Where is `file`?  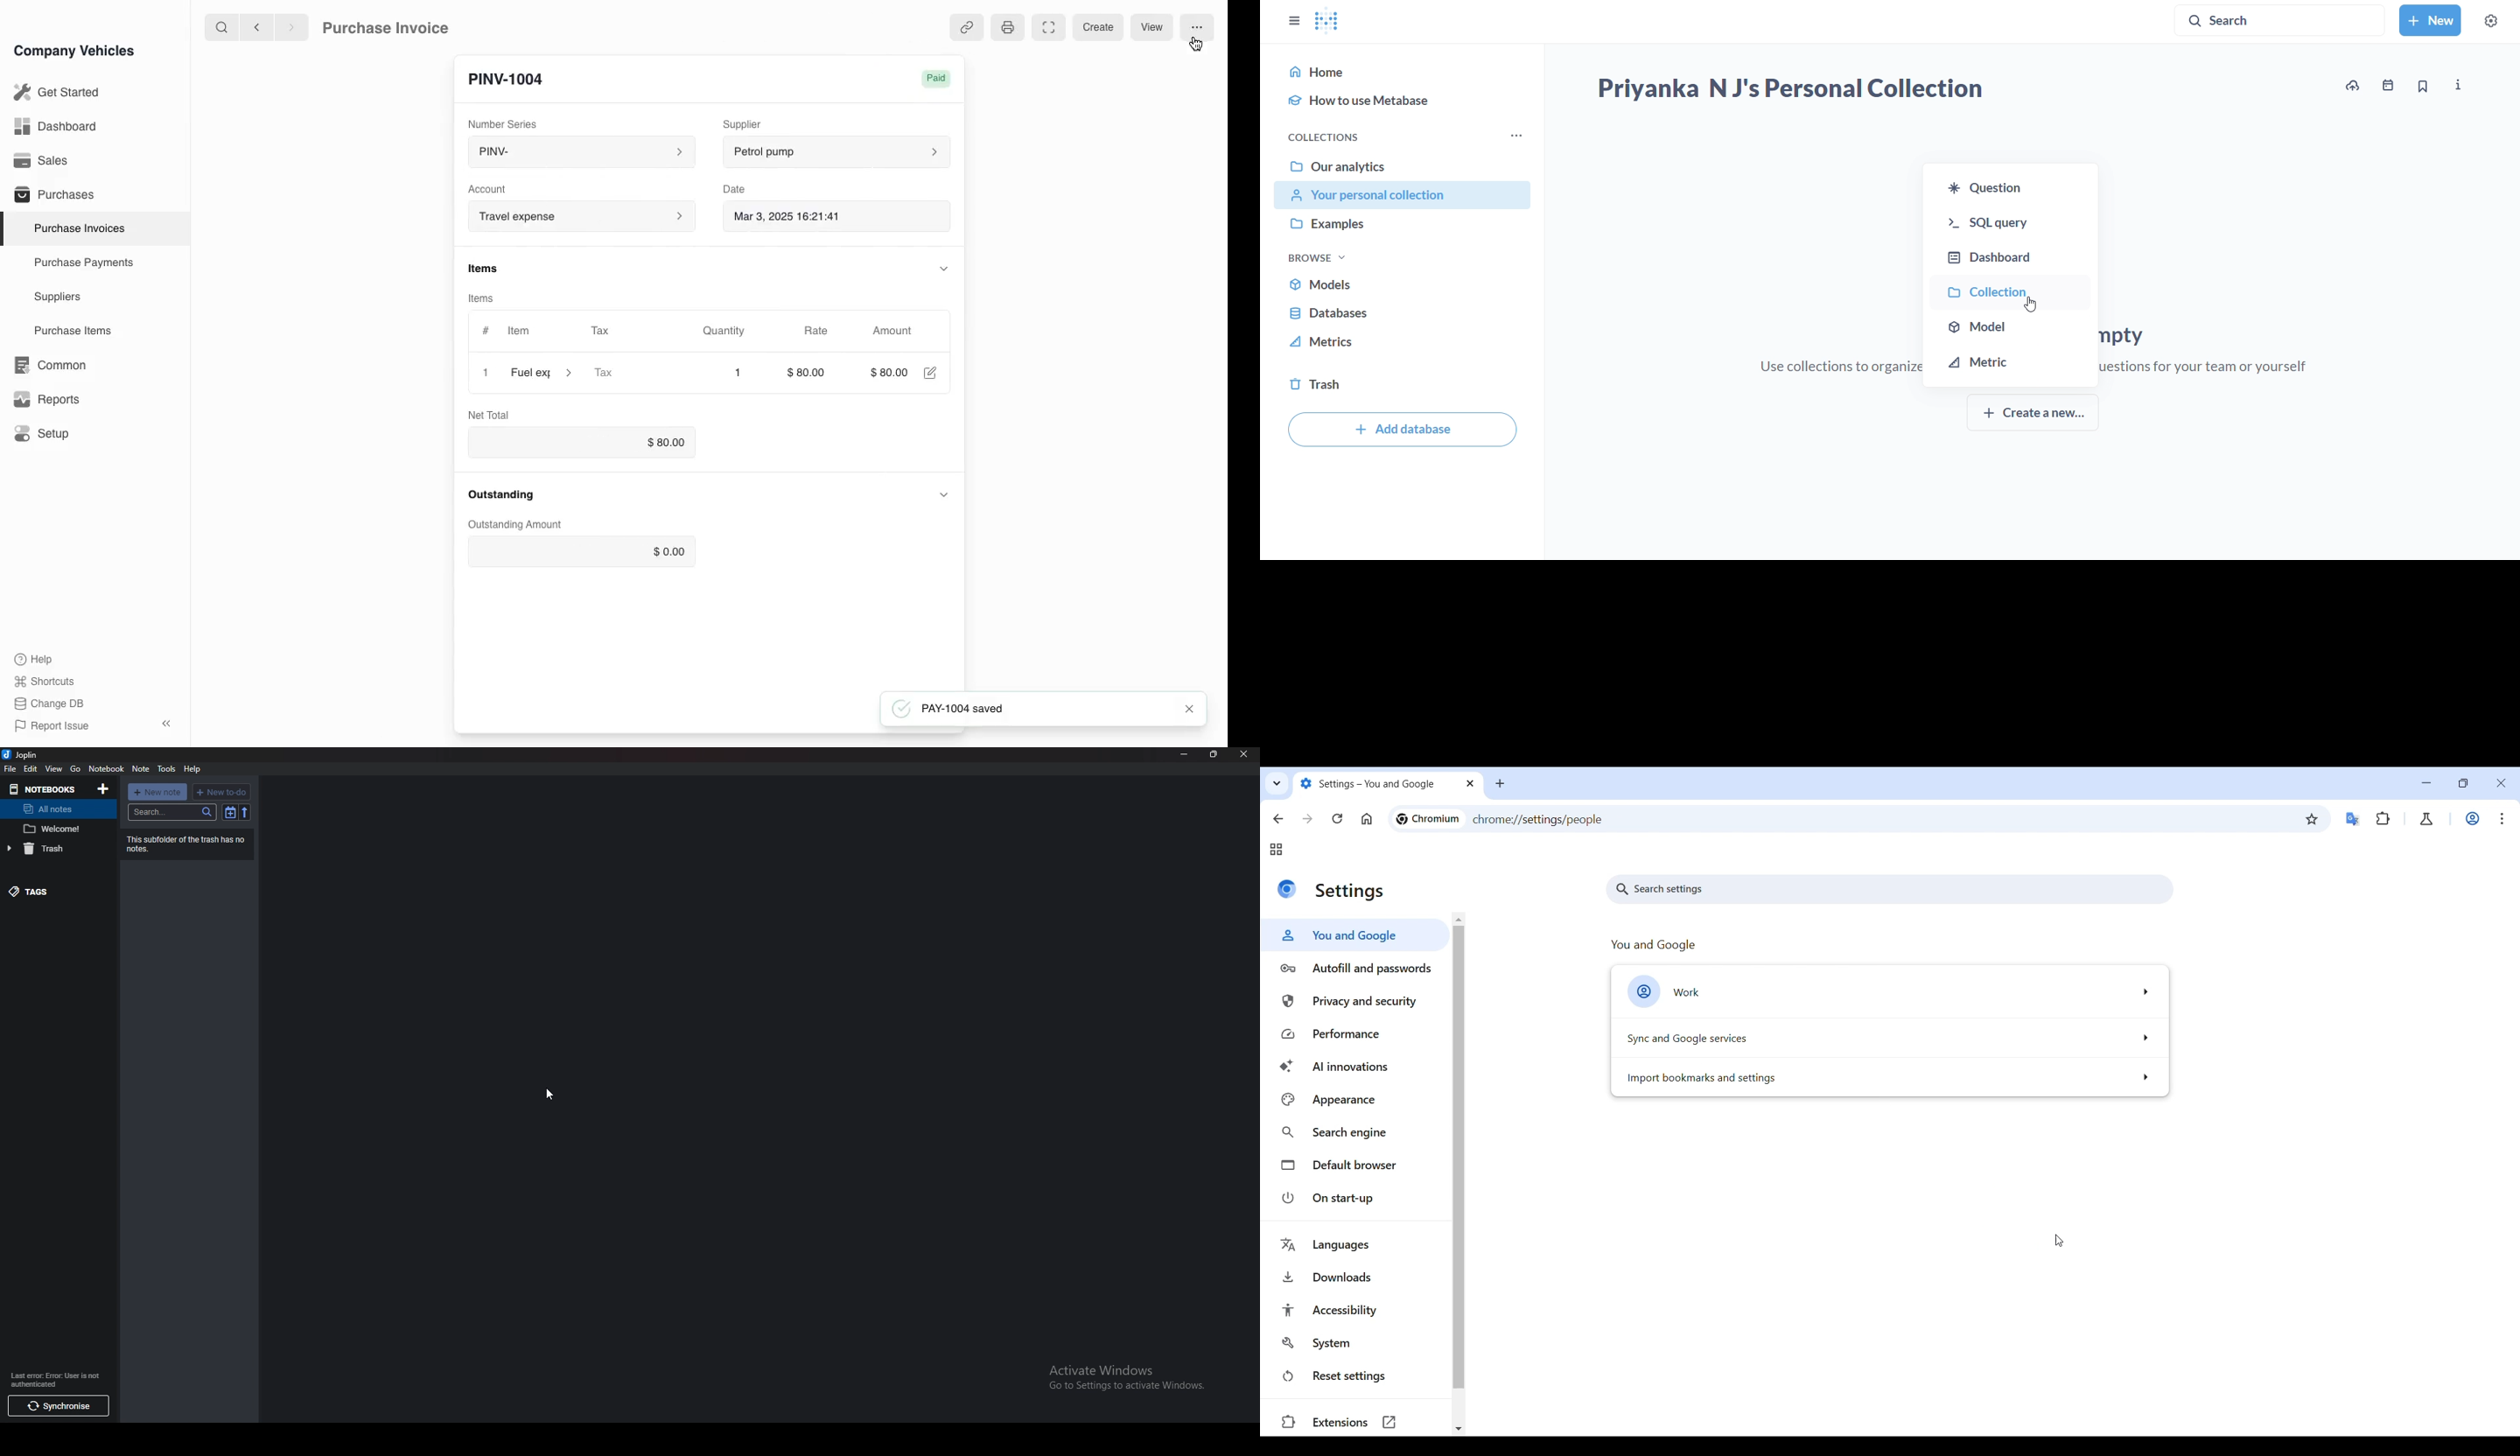
file is located at coordinates (9, 768).